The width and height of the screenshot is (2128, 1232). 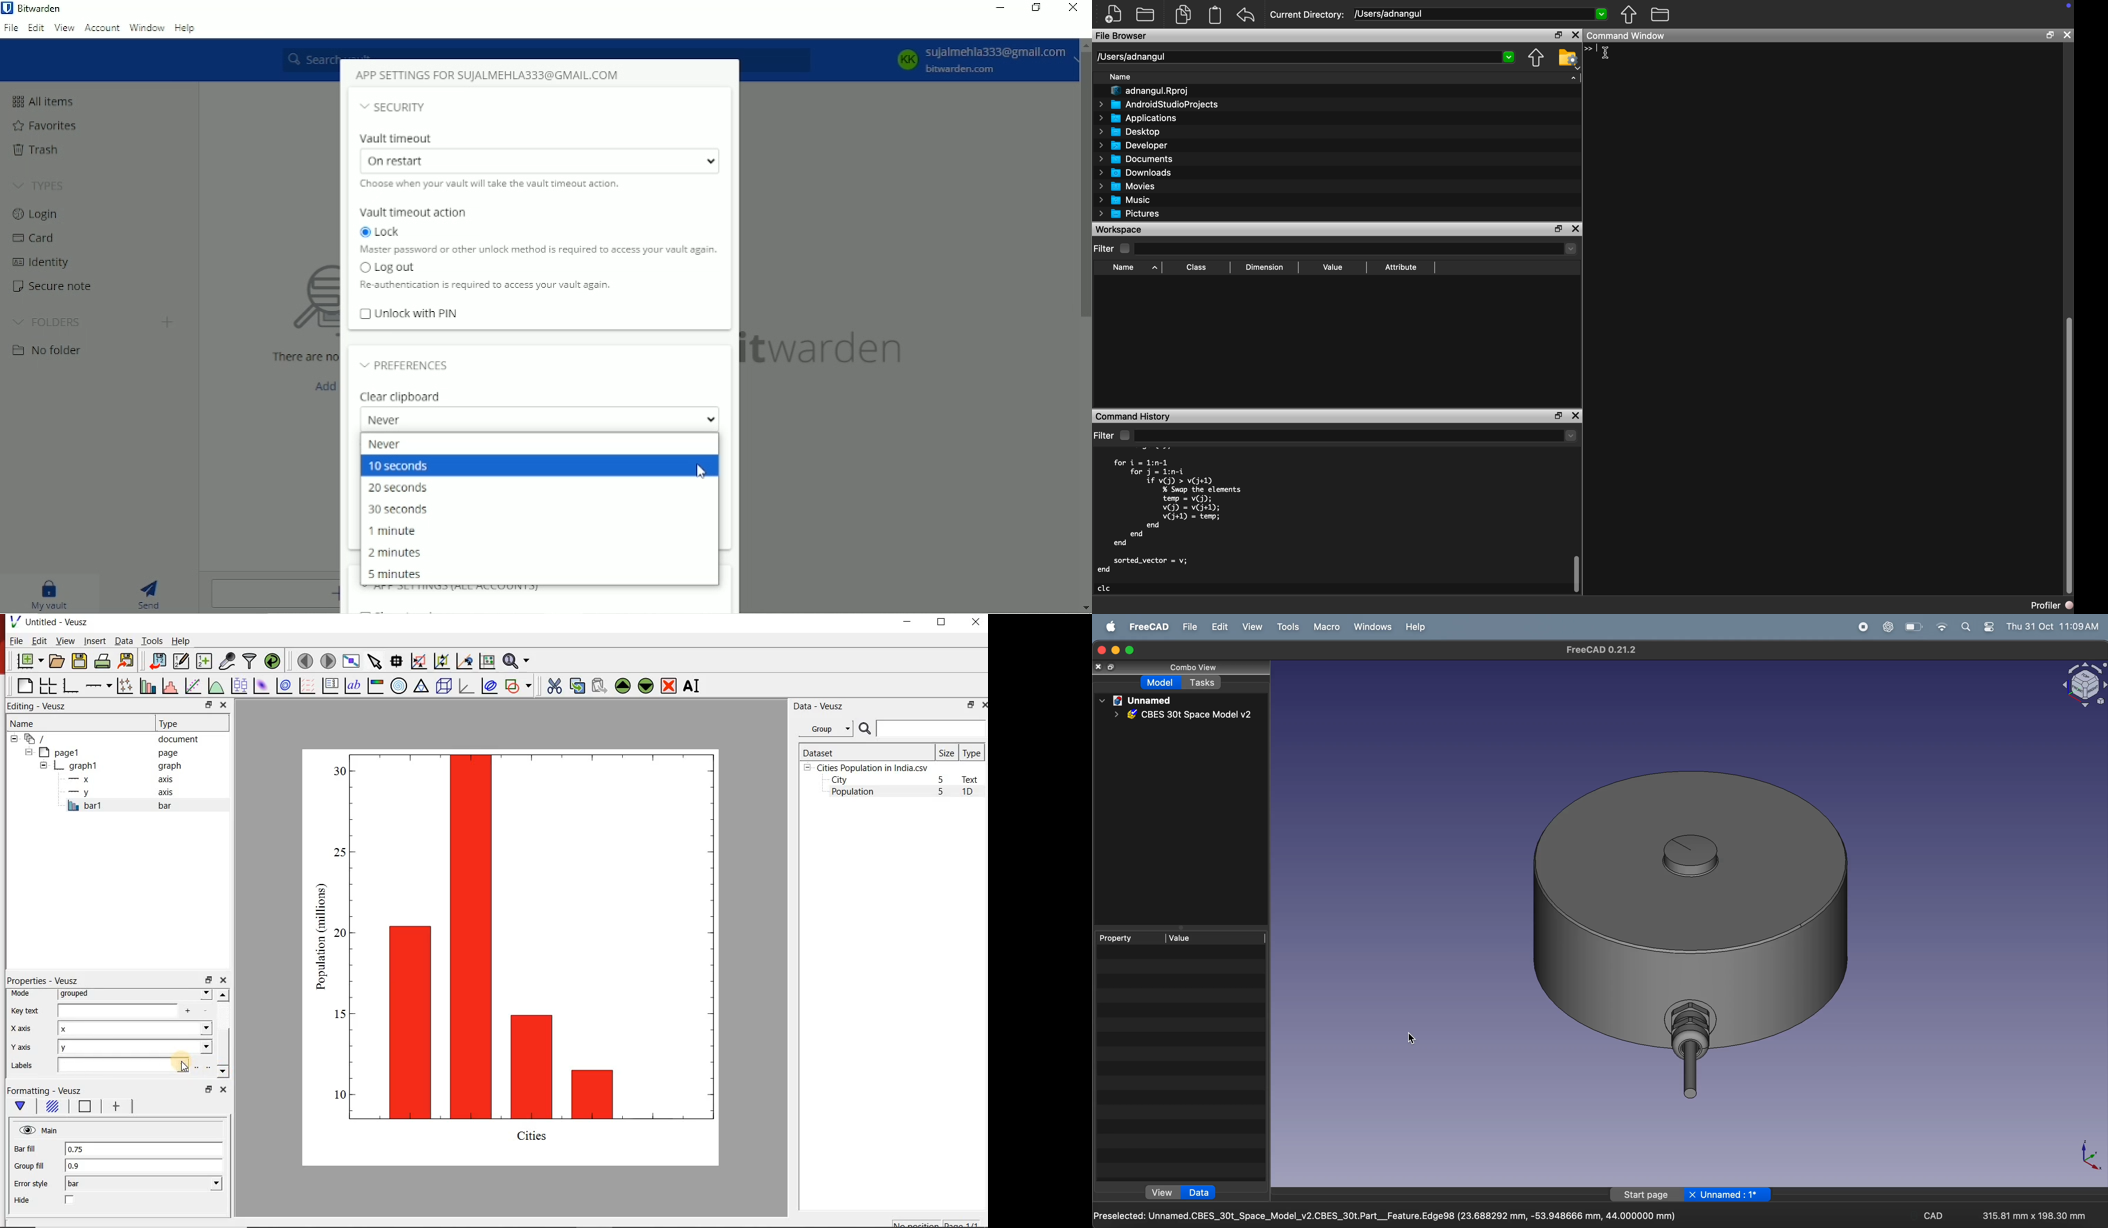 What do you see at coordinates (1941, 627) in the screenshot?
I see `wifi` at bounding box center [1941, 627].